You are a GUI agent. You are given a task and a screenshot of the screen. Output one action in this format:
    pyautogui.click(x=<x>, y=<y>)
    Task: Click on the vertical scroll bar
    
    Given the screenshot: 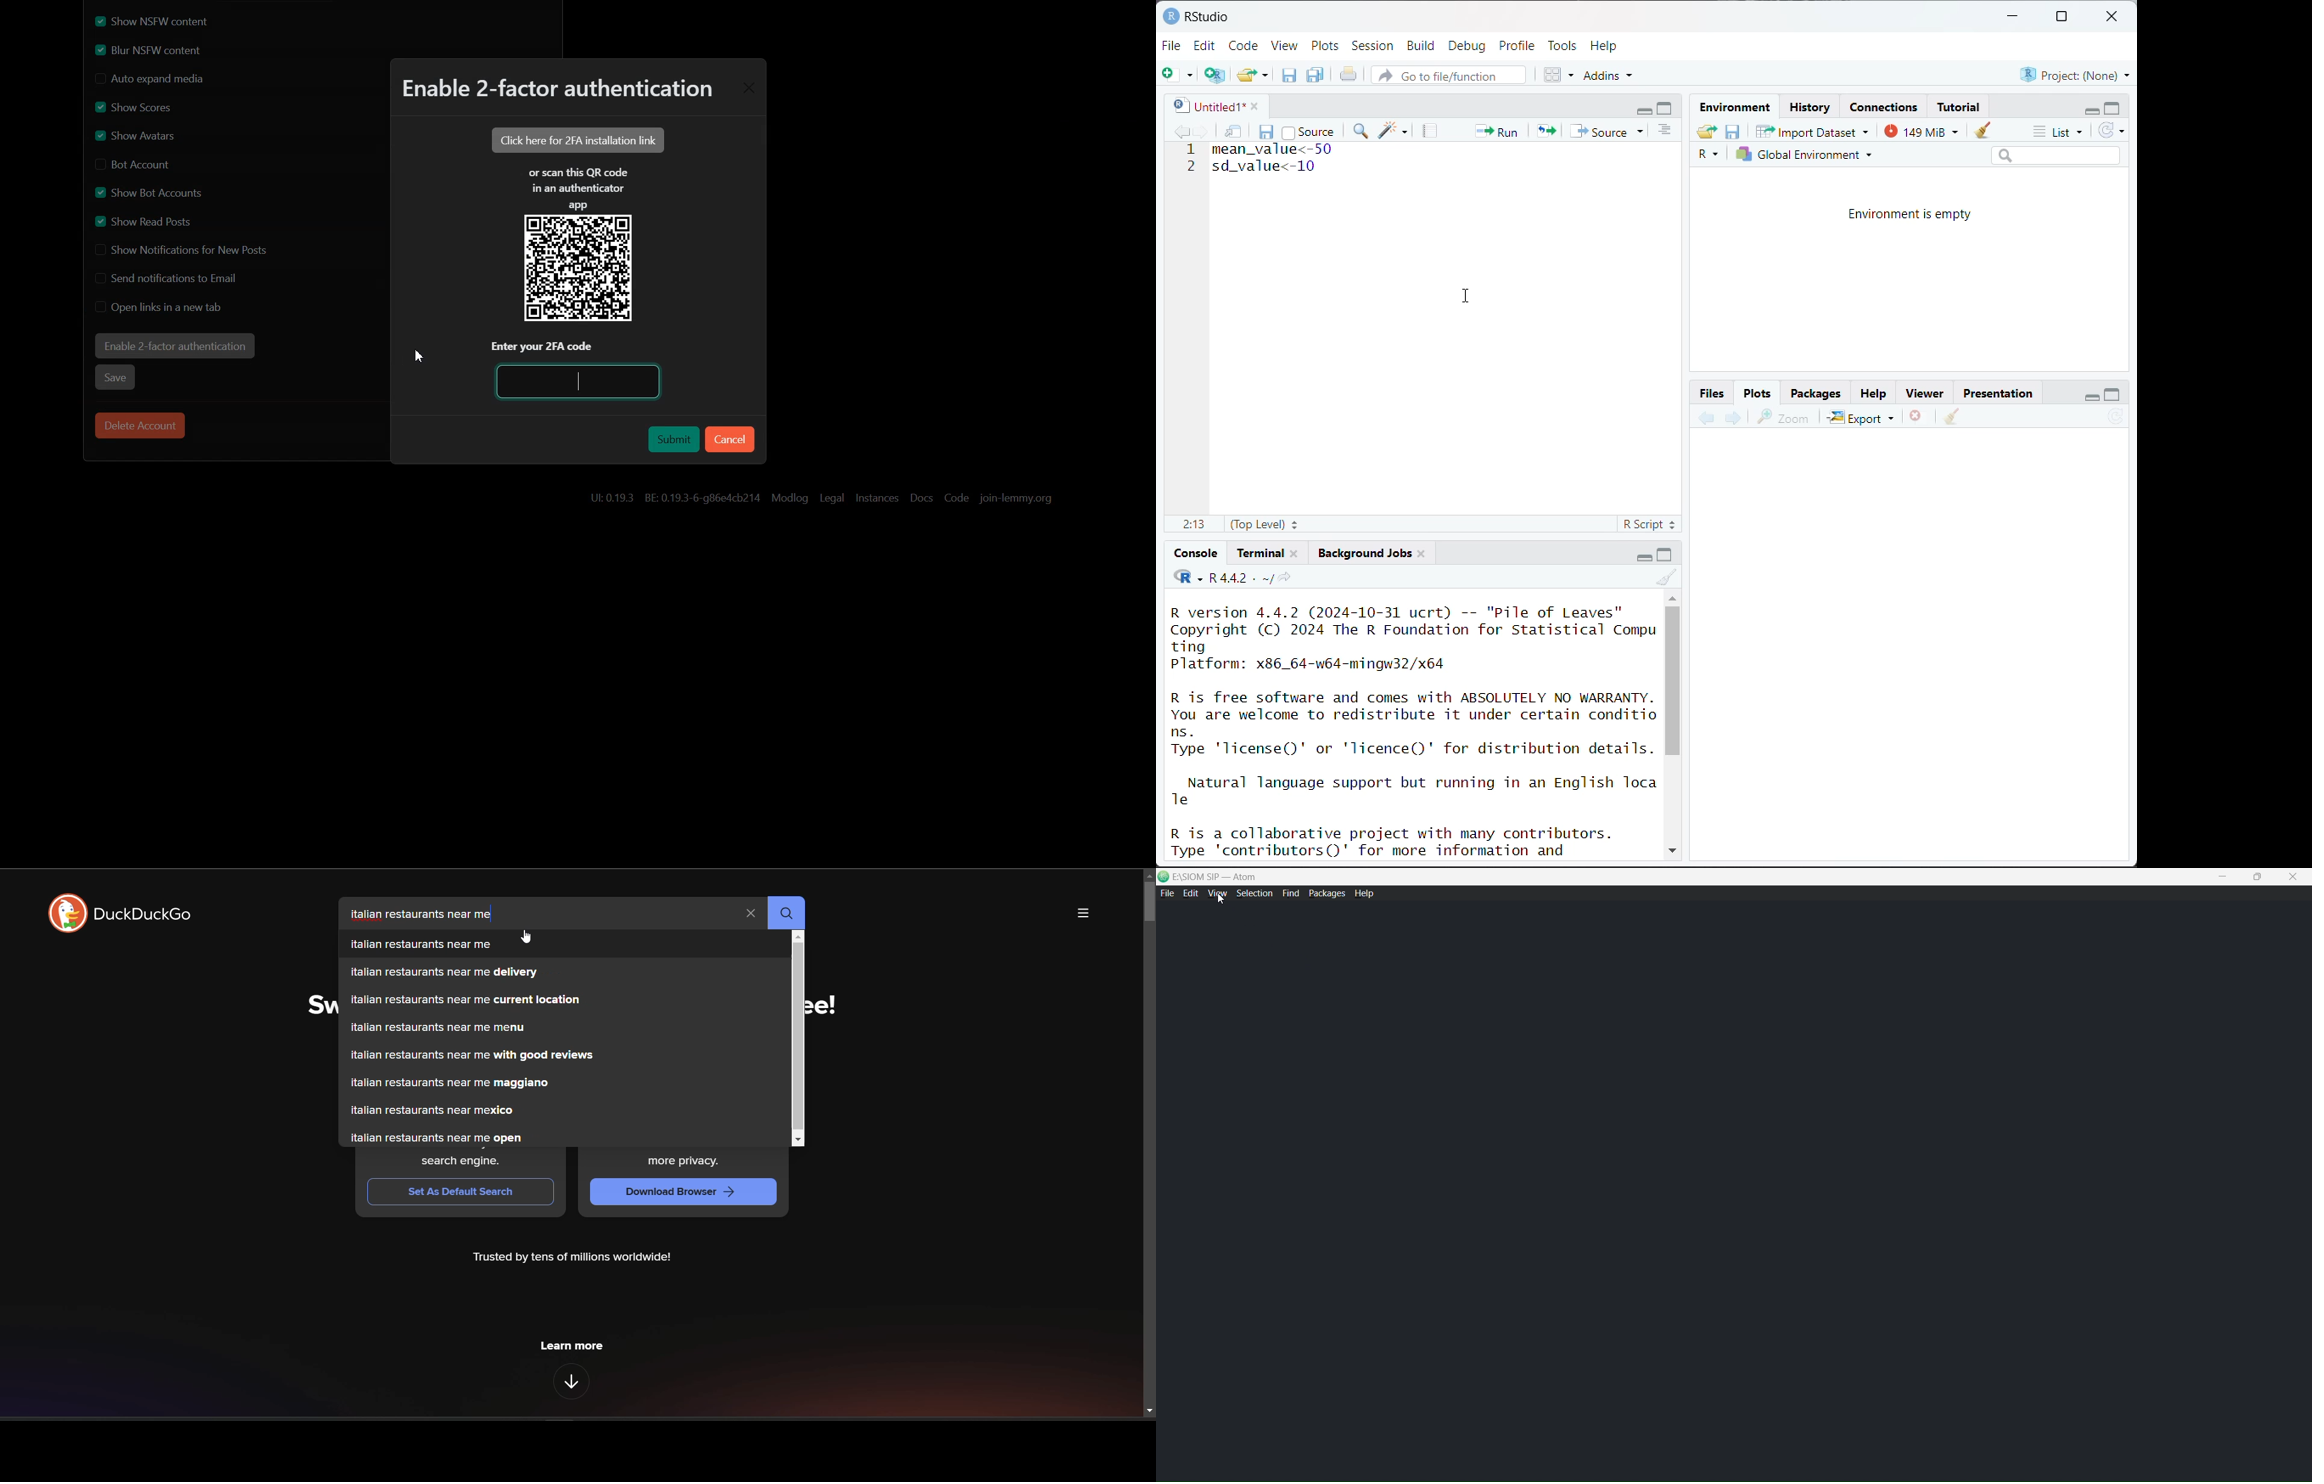 What is the action you would take?
    pyautogui.click(x=1673, y=680)
    